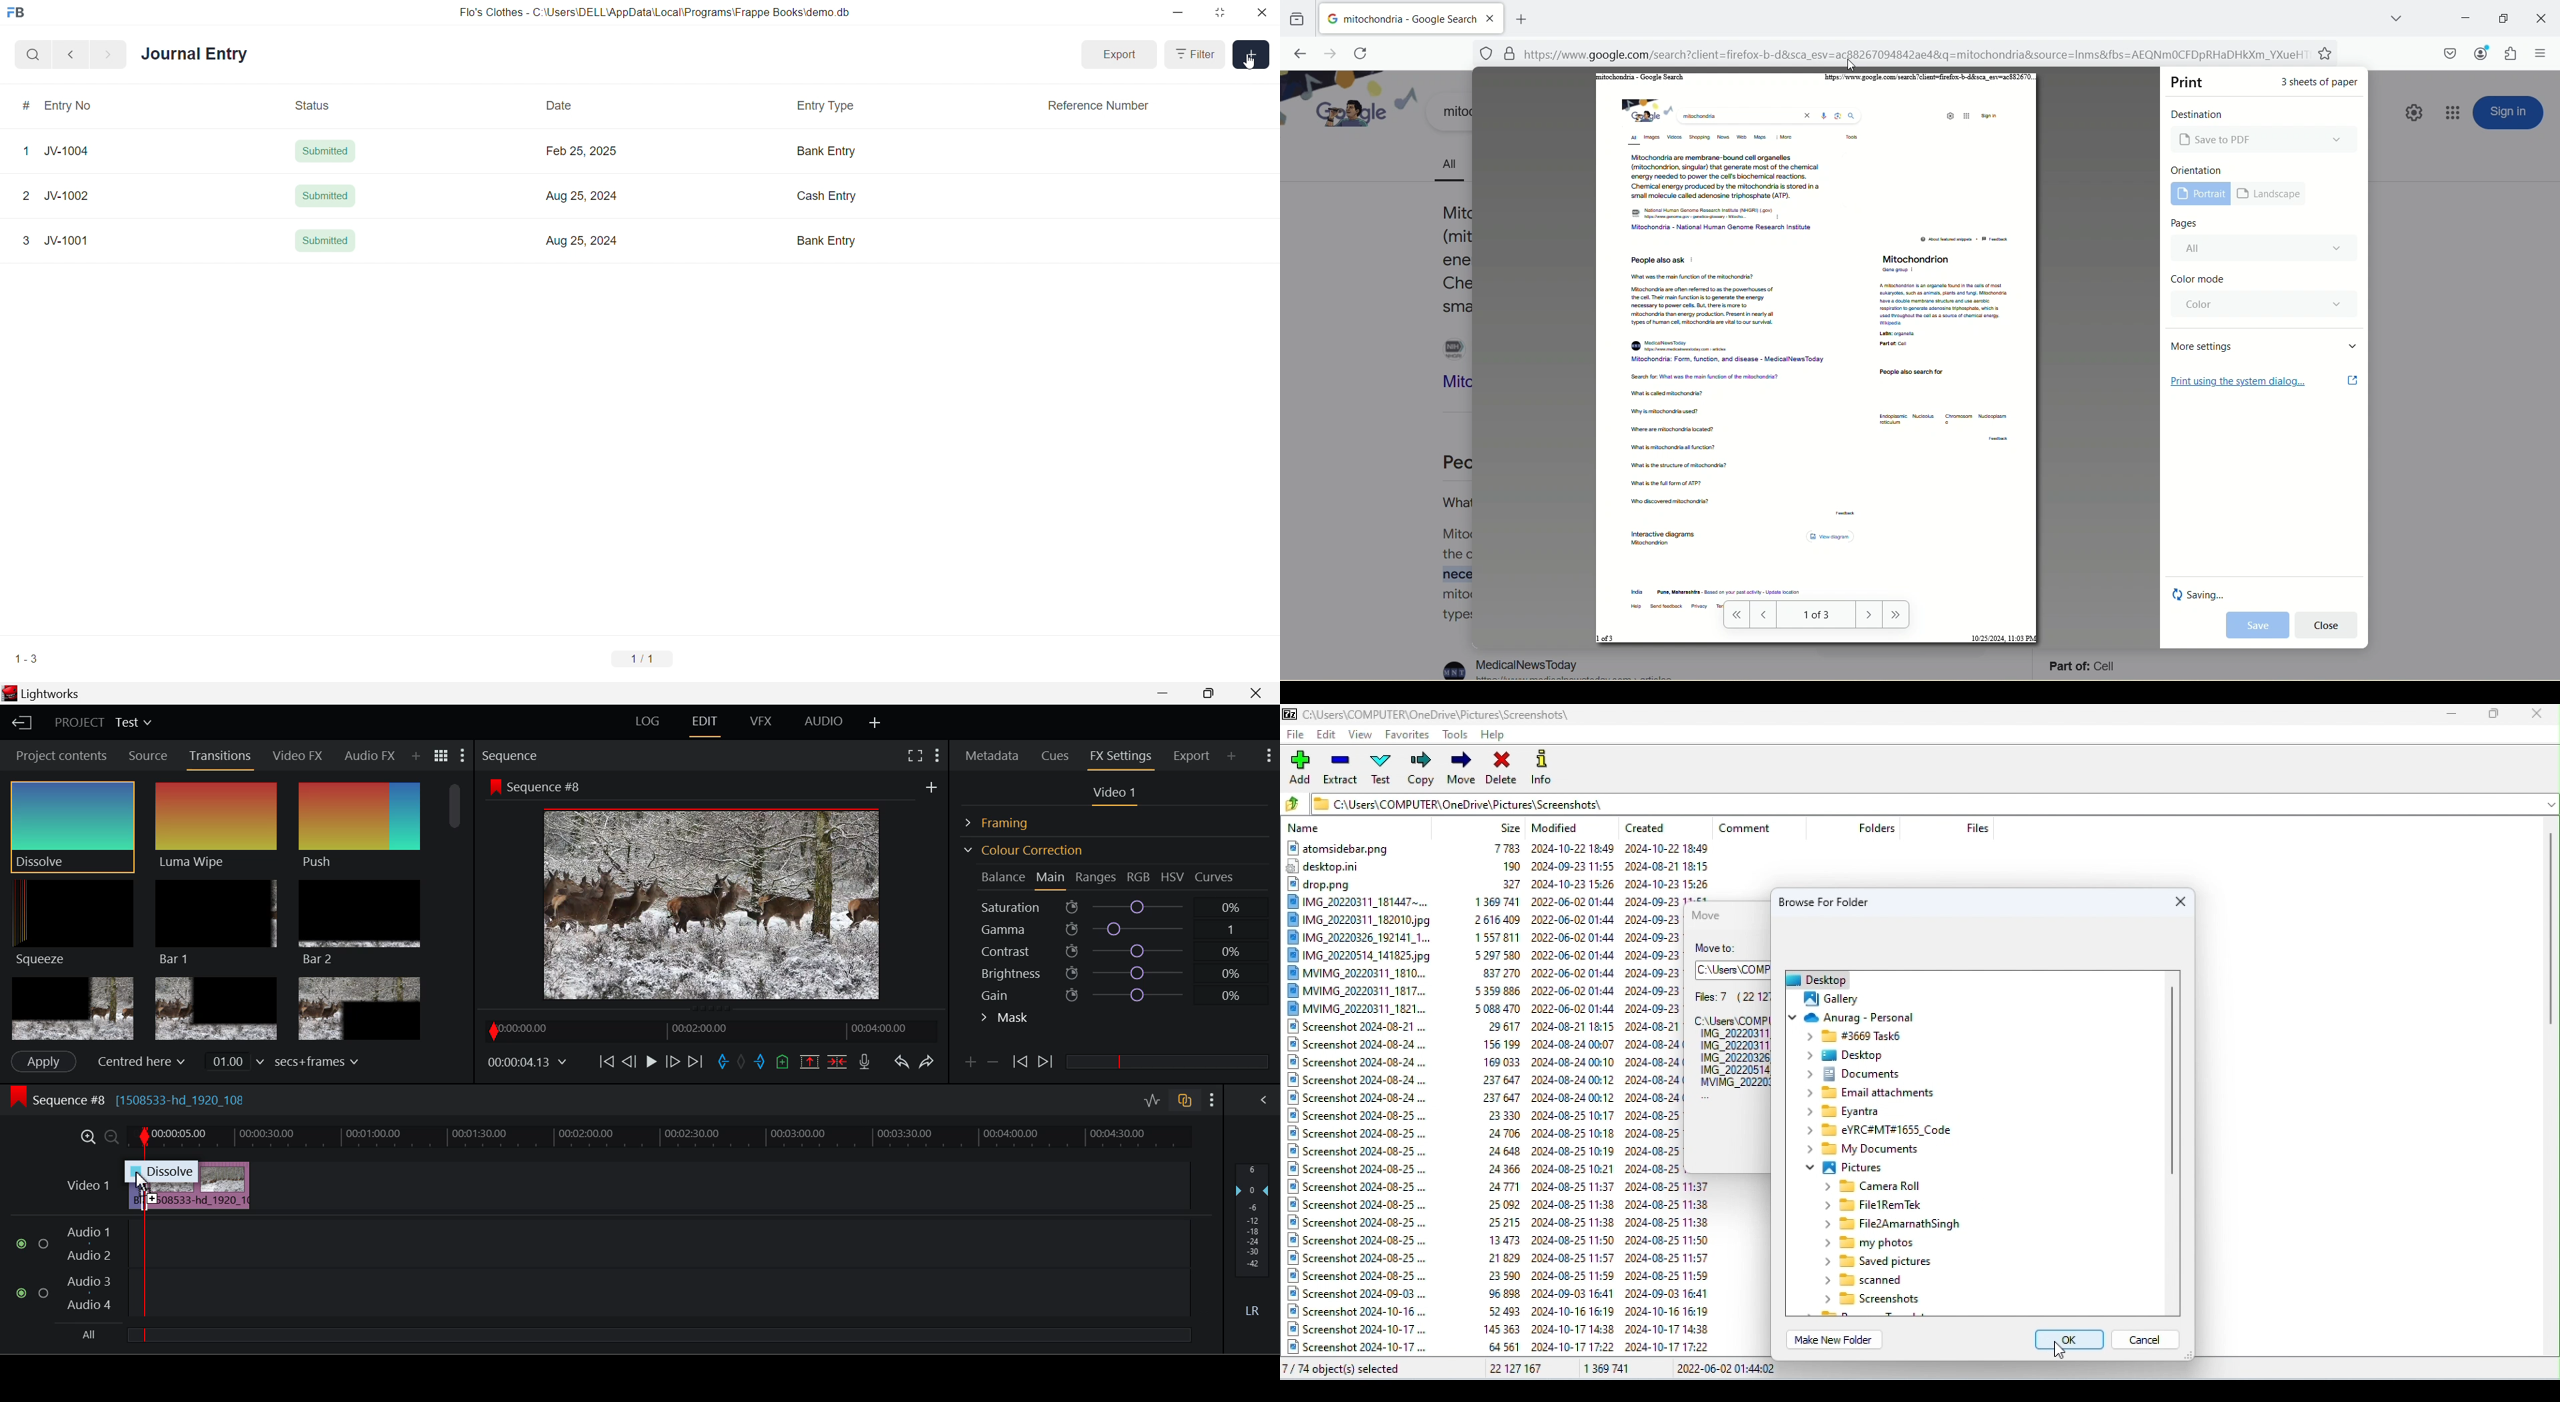  What do you see at coordinates (1023, 850) in the screenshot?
I see `Colour Correction` at bounding box center [1023, 850].